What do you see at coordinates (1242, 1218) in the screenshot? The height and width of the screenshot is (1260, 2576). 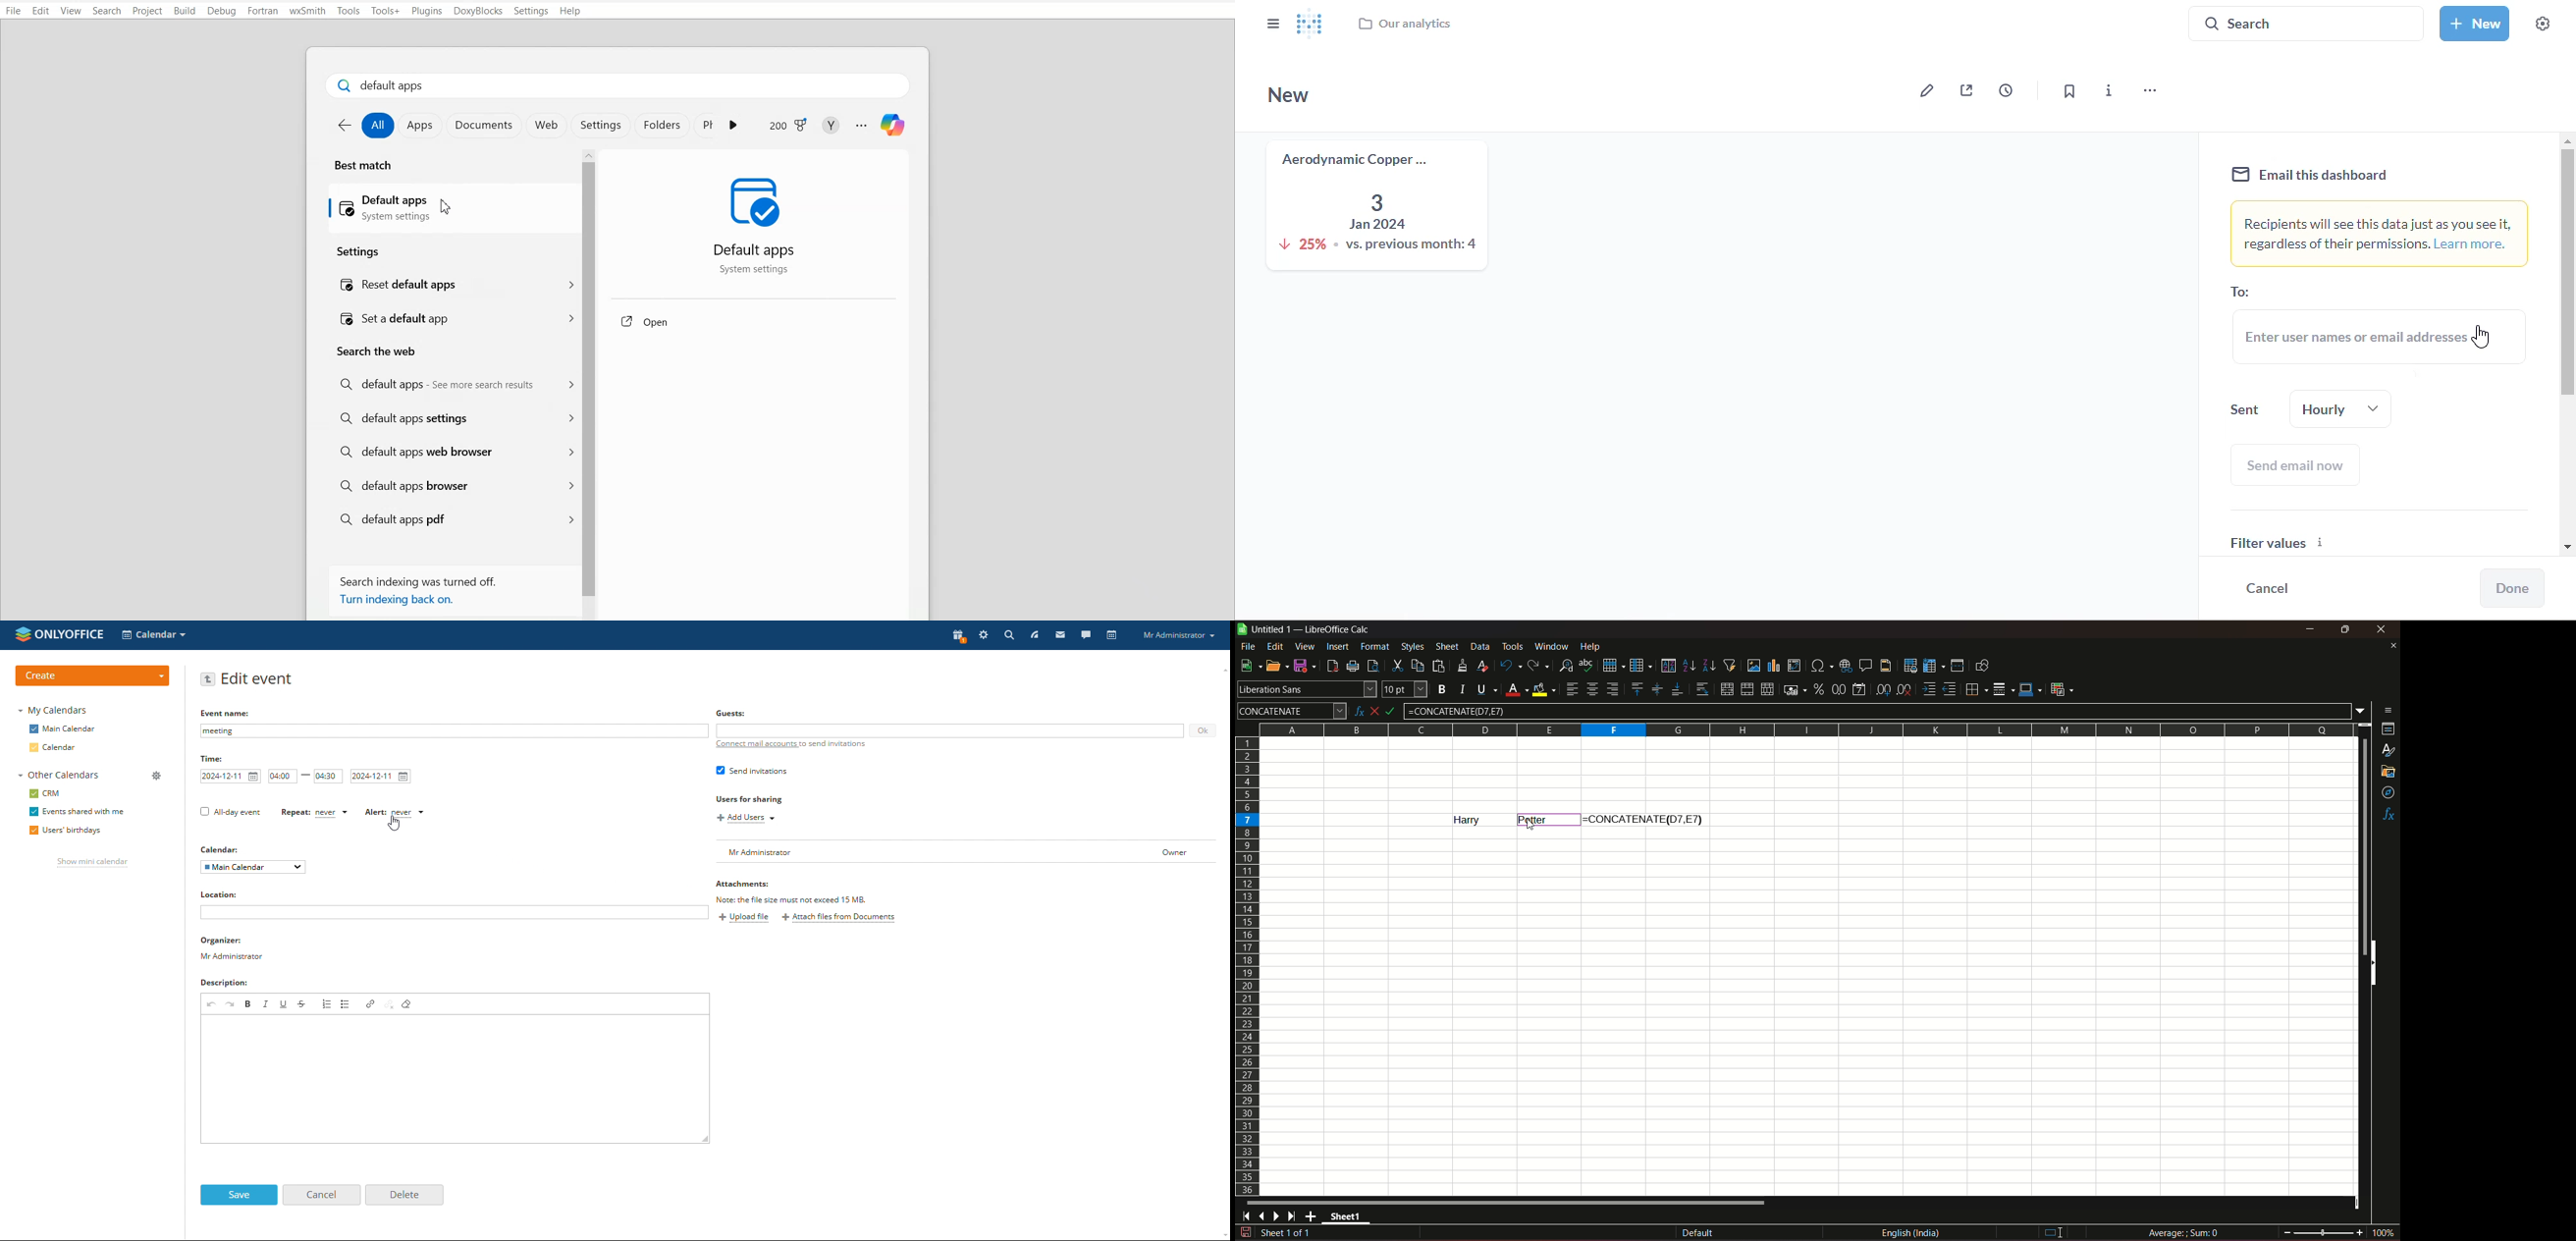 I see `scroll to first` at bounding box center [1242, 1218].